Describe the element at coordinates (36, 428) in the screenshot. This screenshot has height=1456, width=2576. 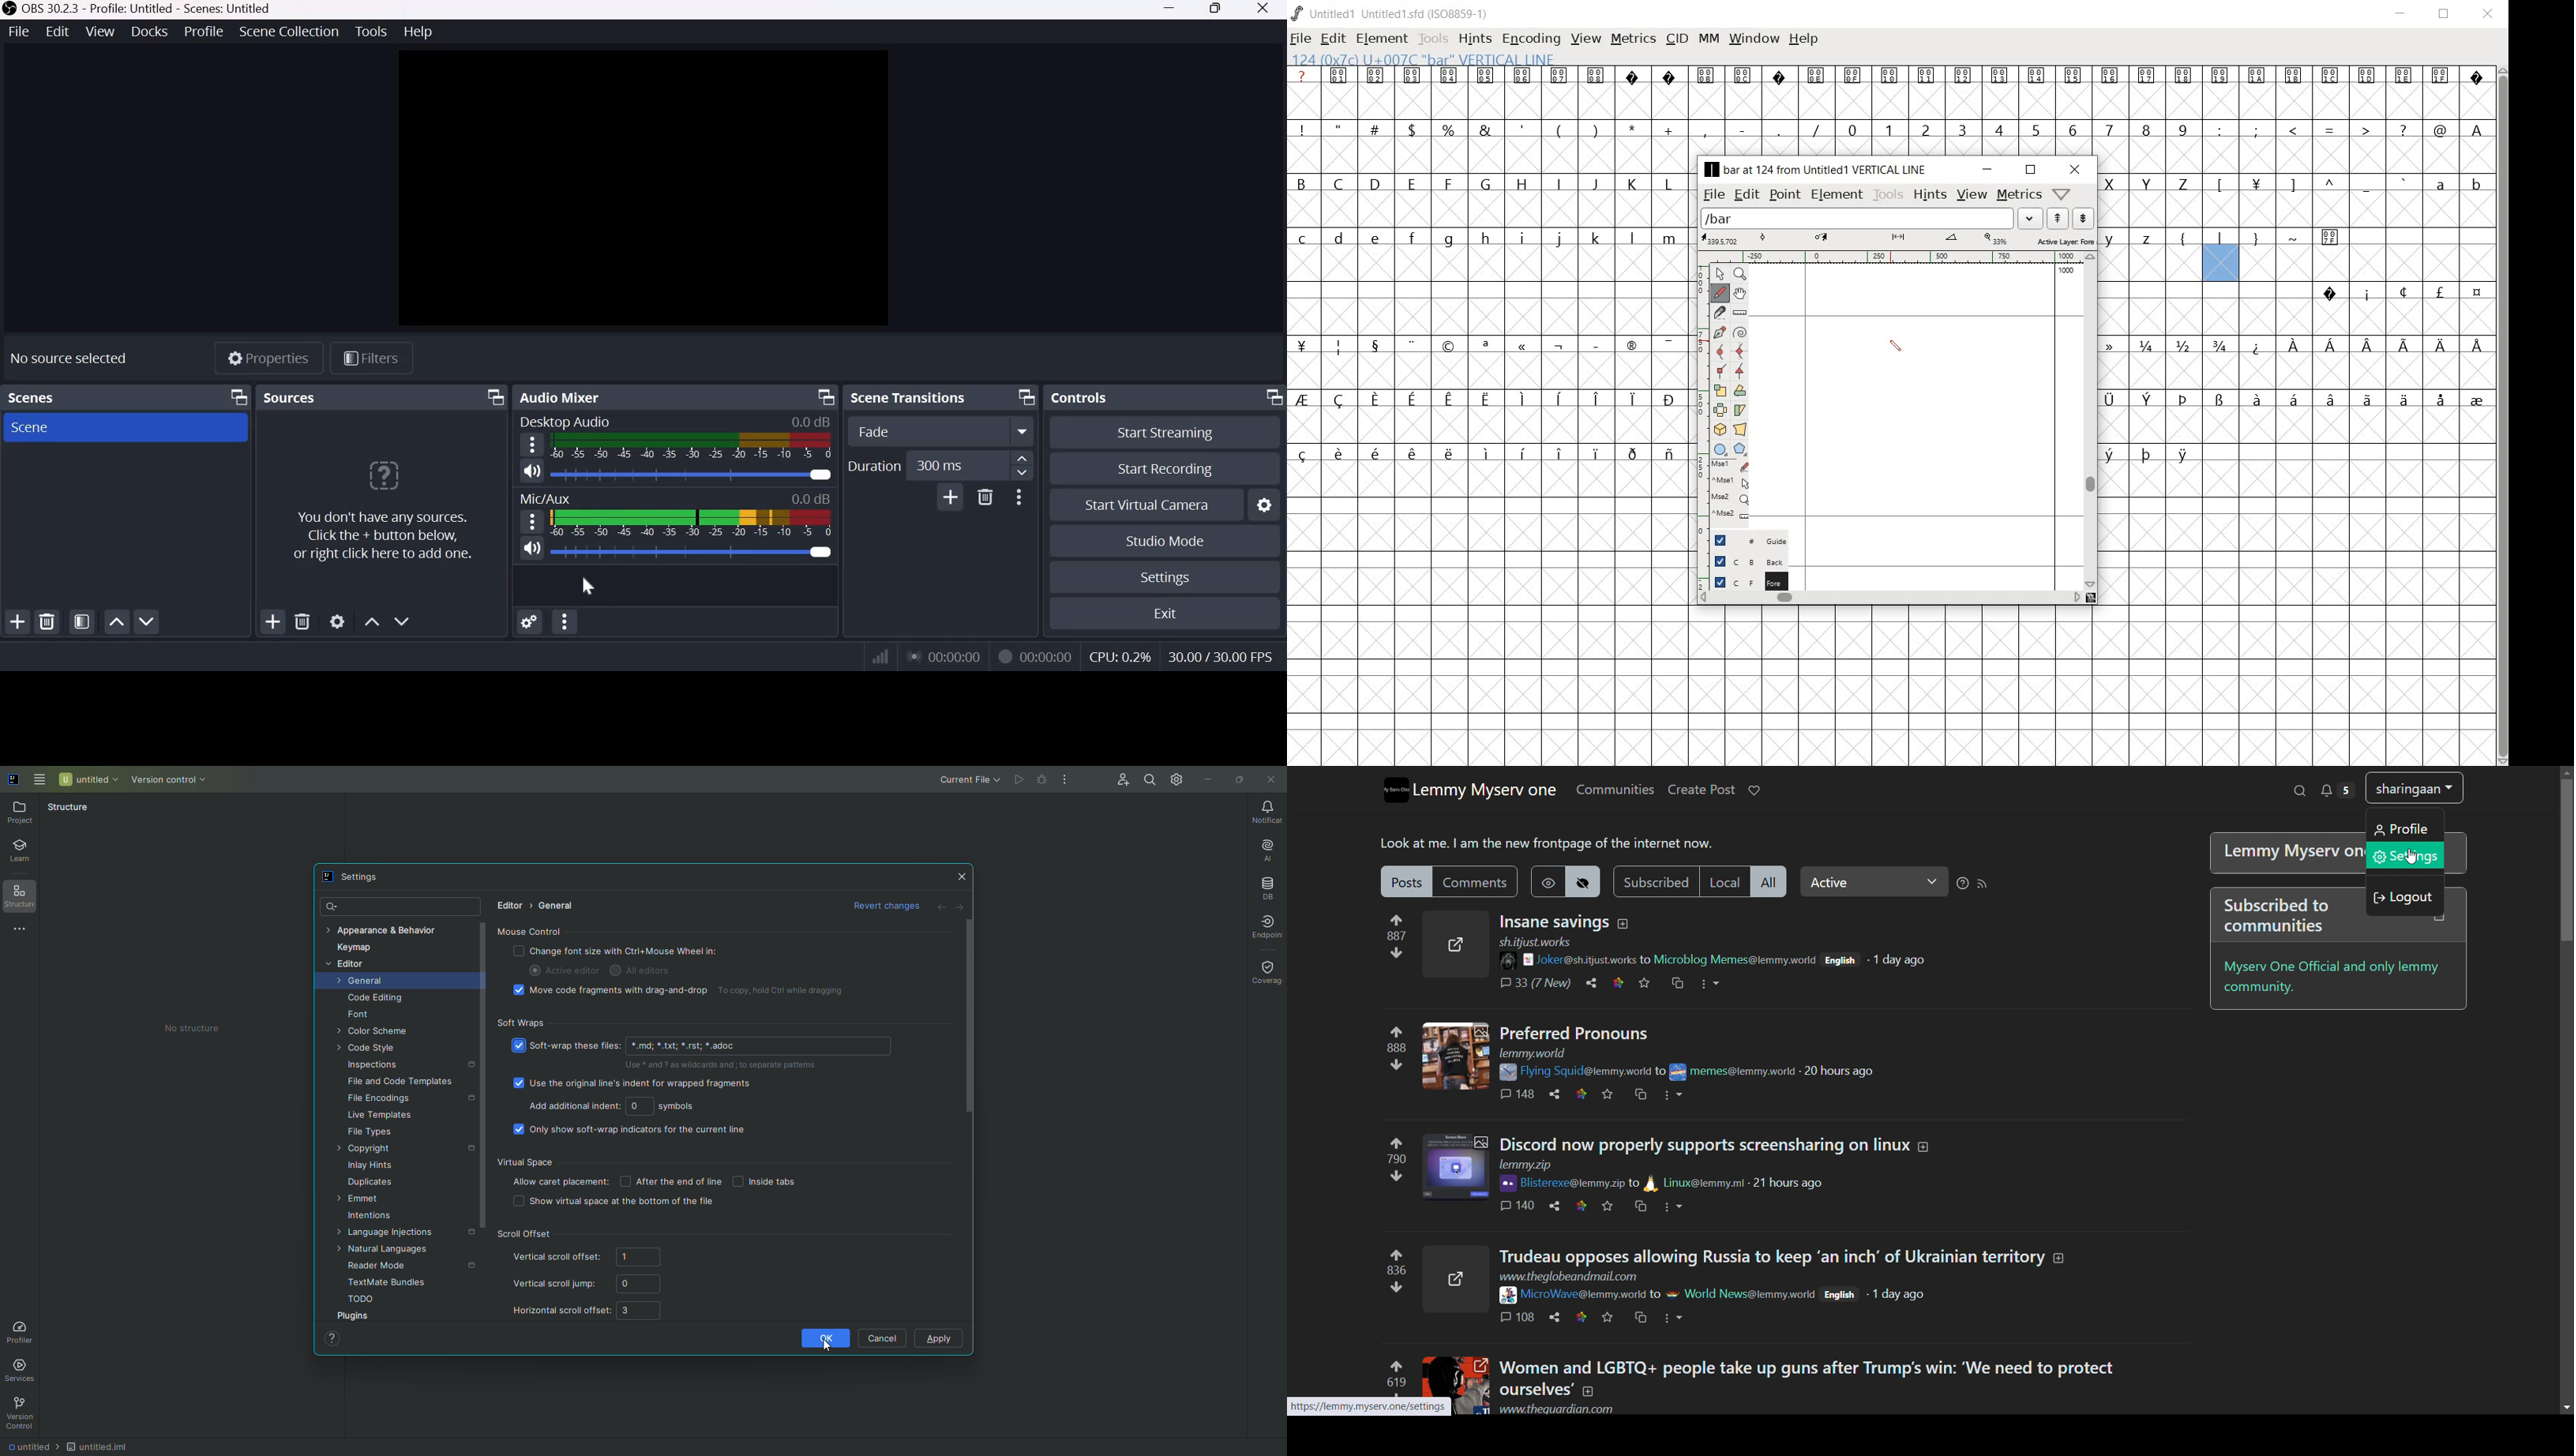
I see `Scene` at that location.